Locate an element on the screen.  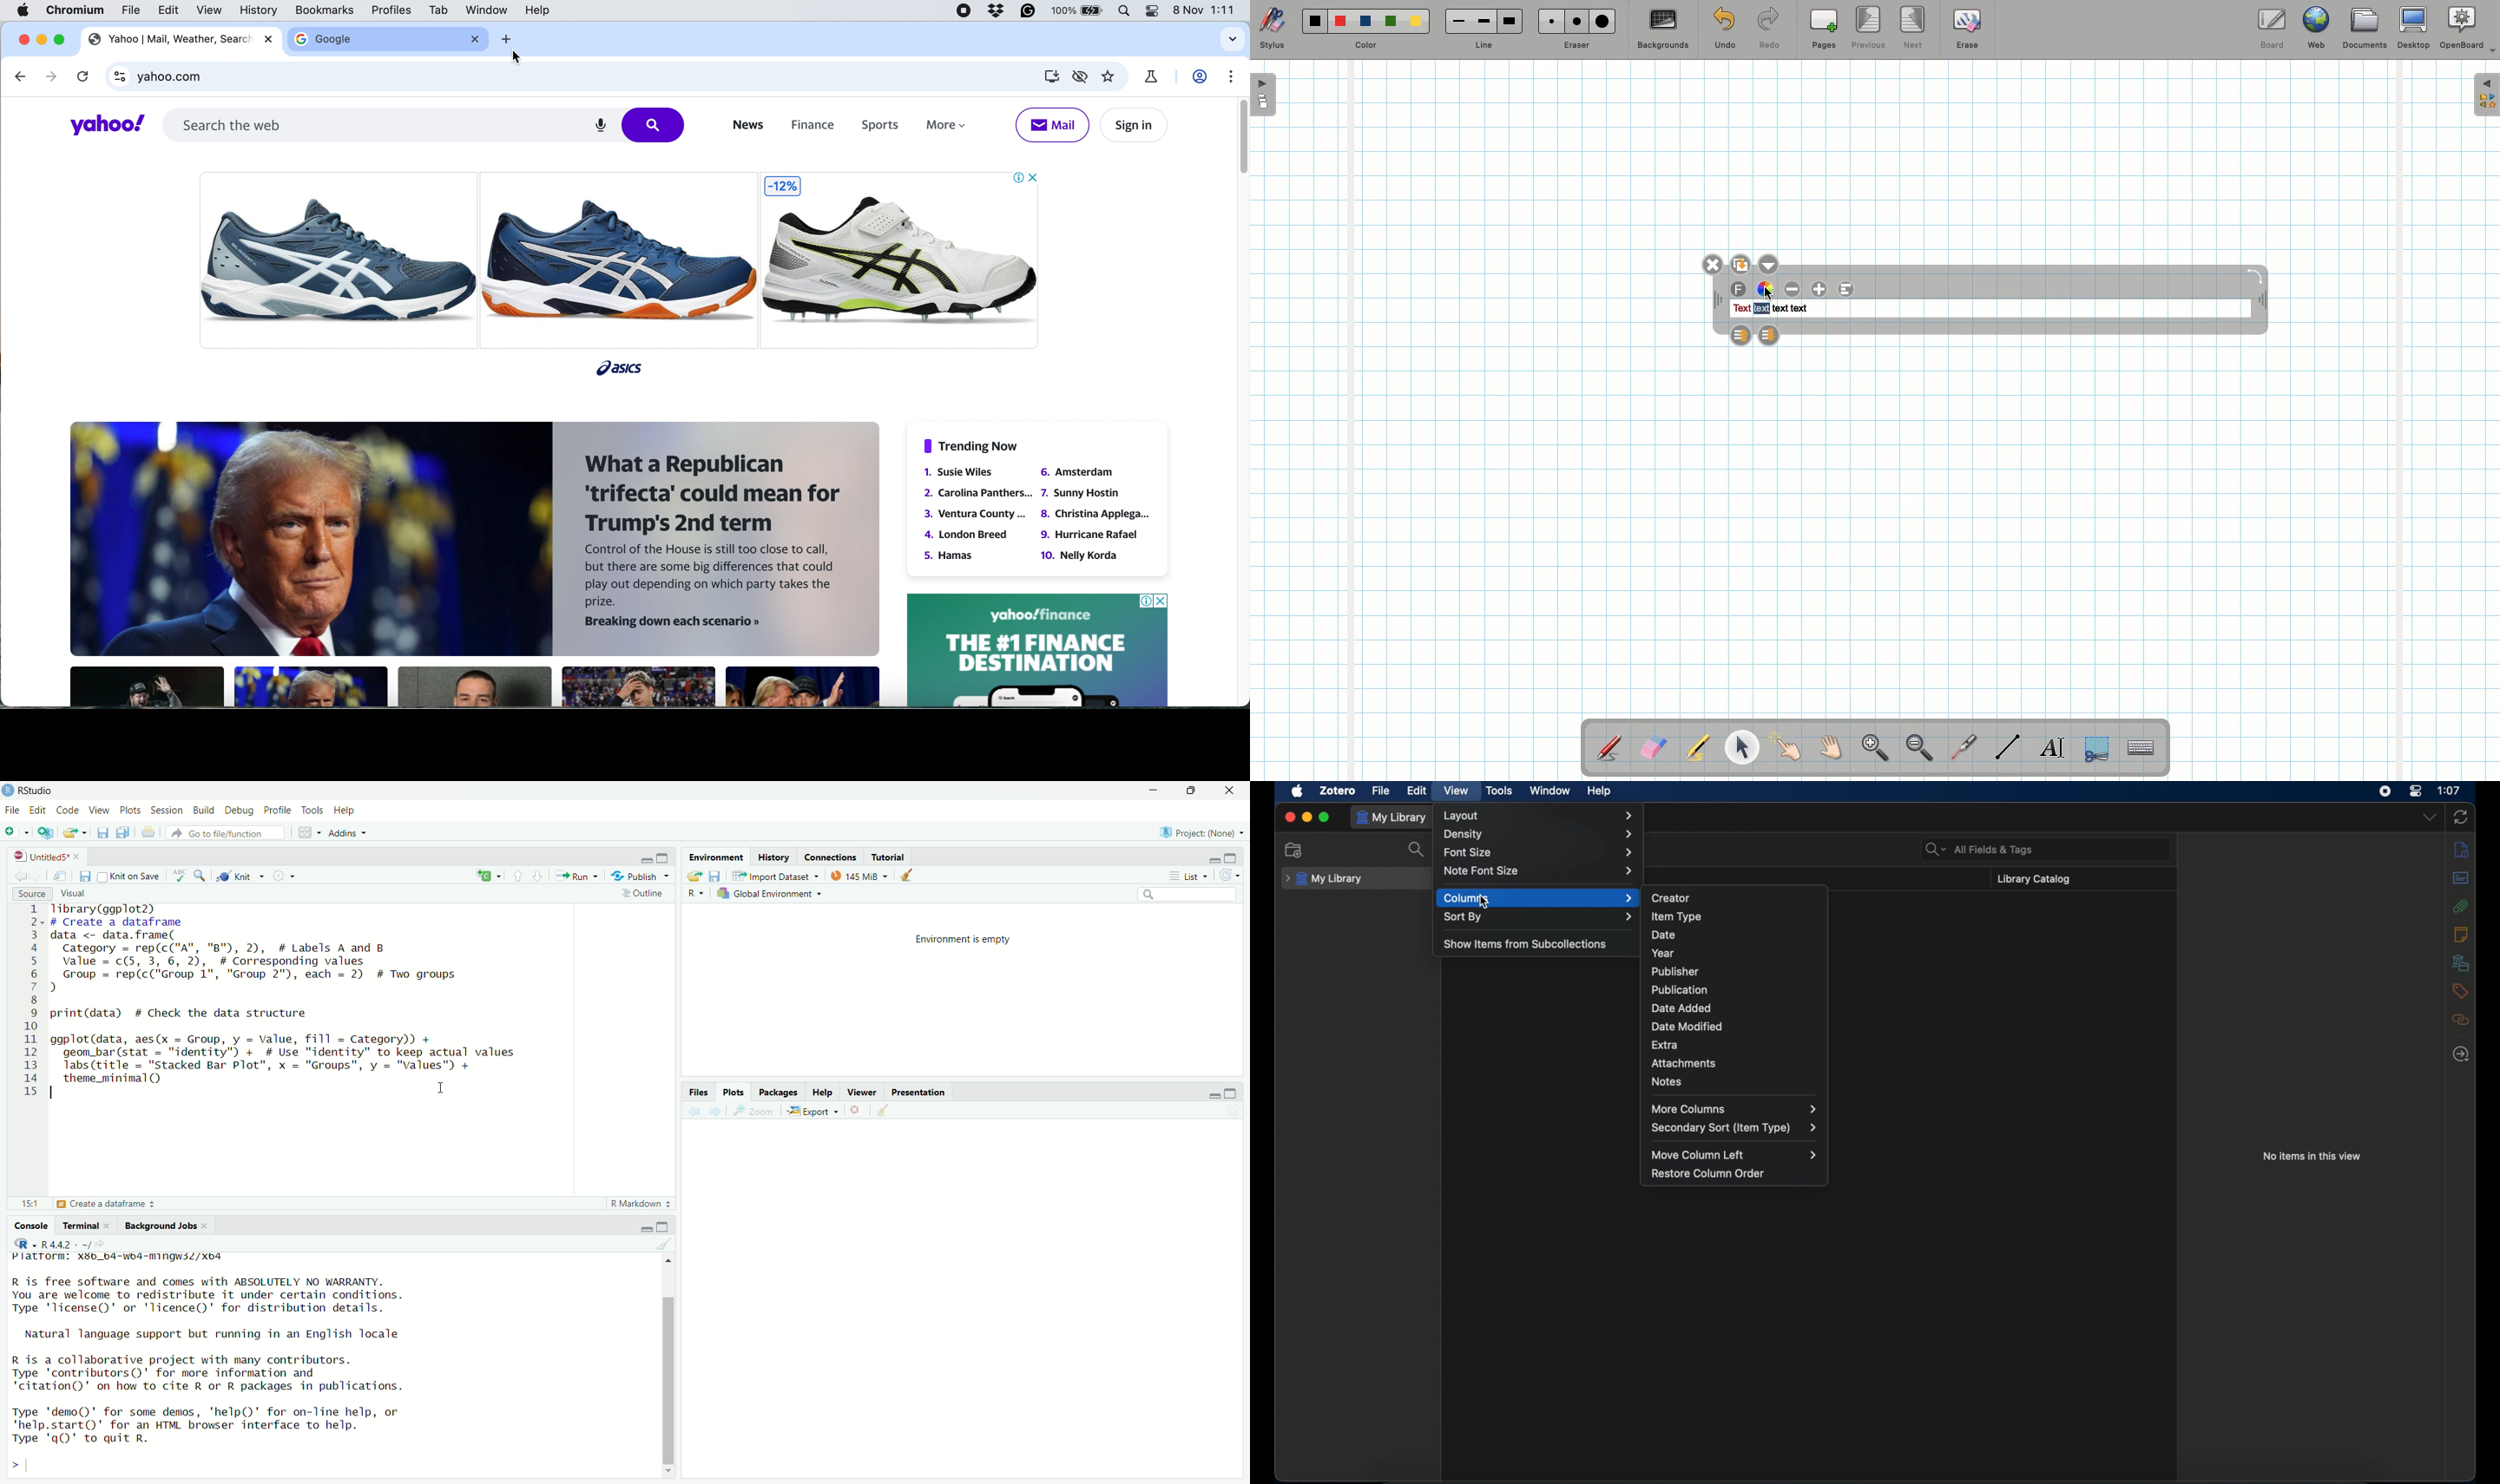
Go back to the previous source location (Ctrl + F9) is located at coordinates (16, 874).